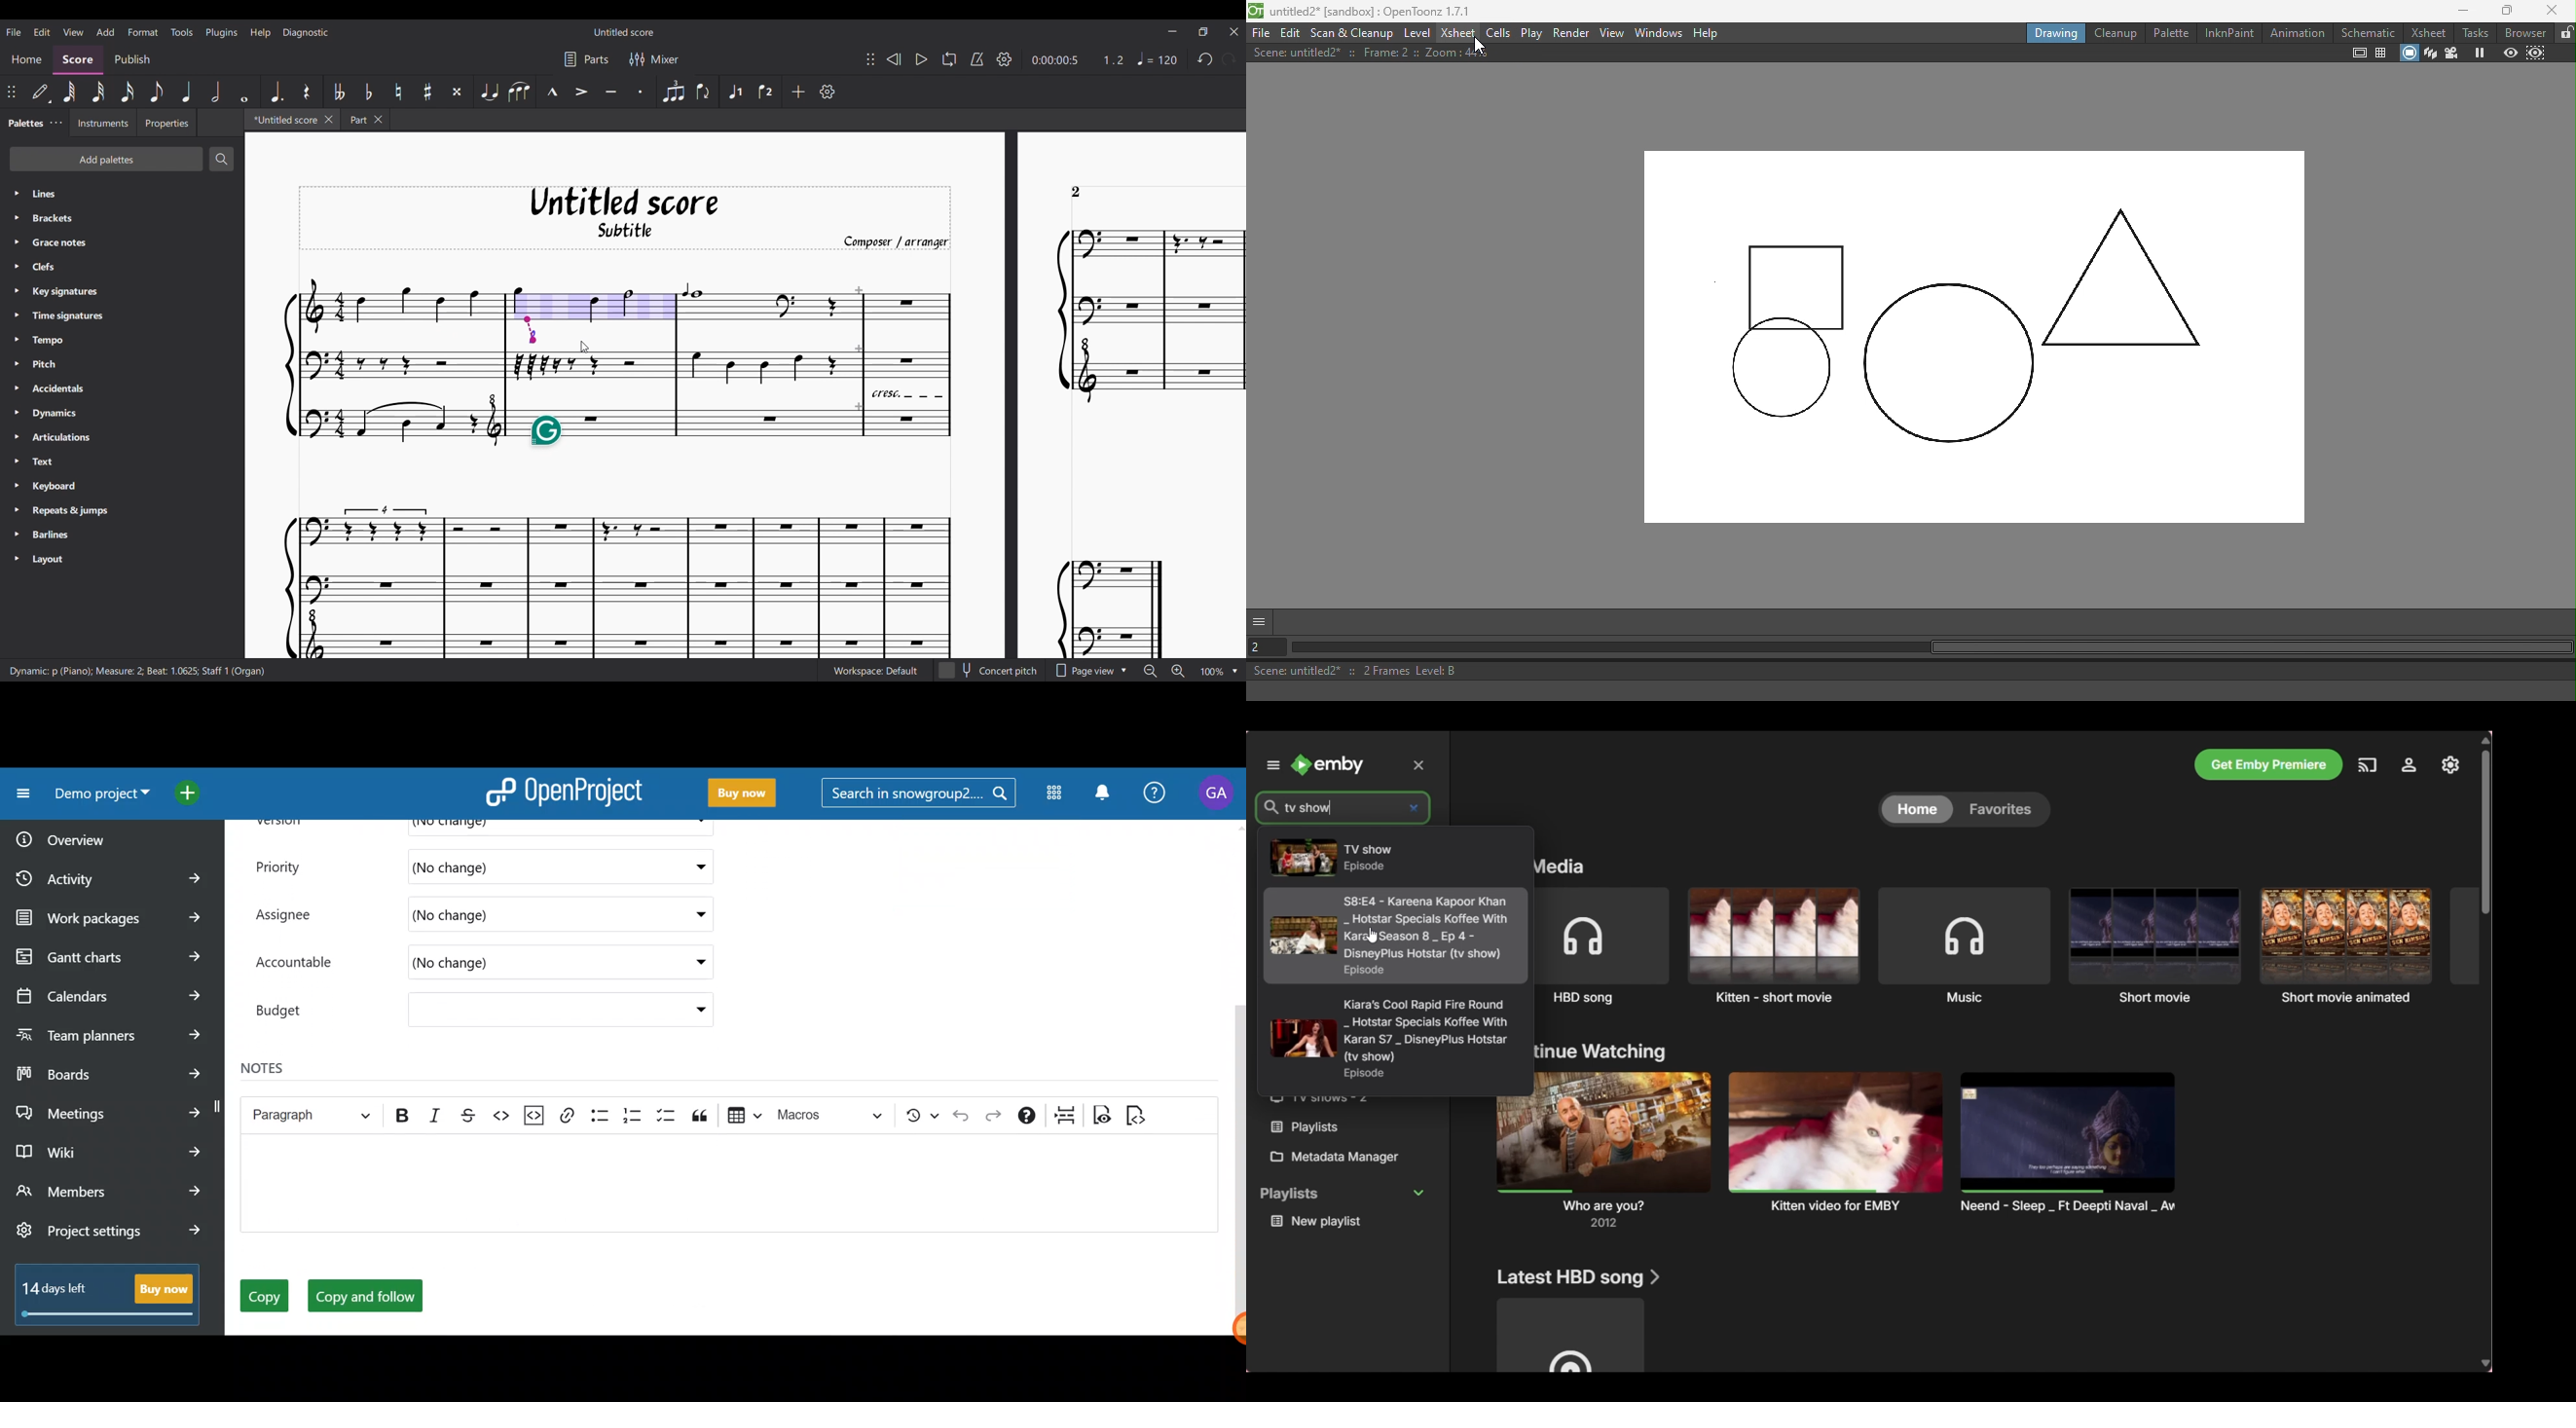 This screenshot has height=1428, width=2576. I want to click on Undo, so click(961, 1117).